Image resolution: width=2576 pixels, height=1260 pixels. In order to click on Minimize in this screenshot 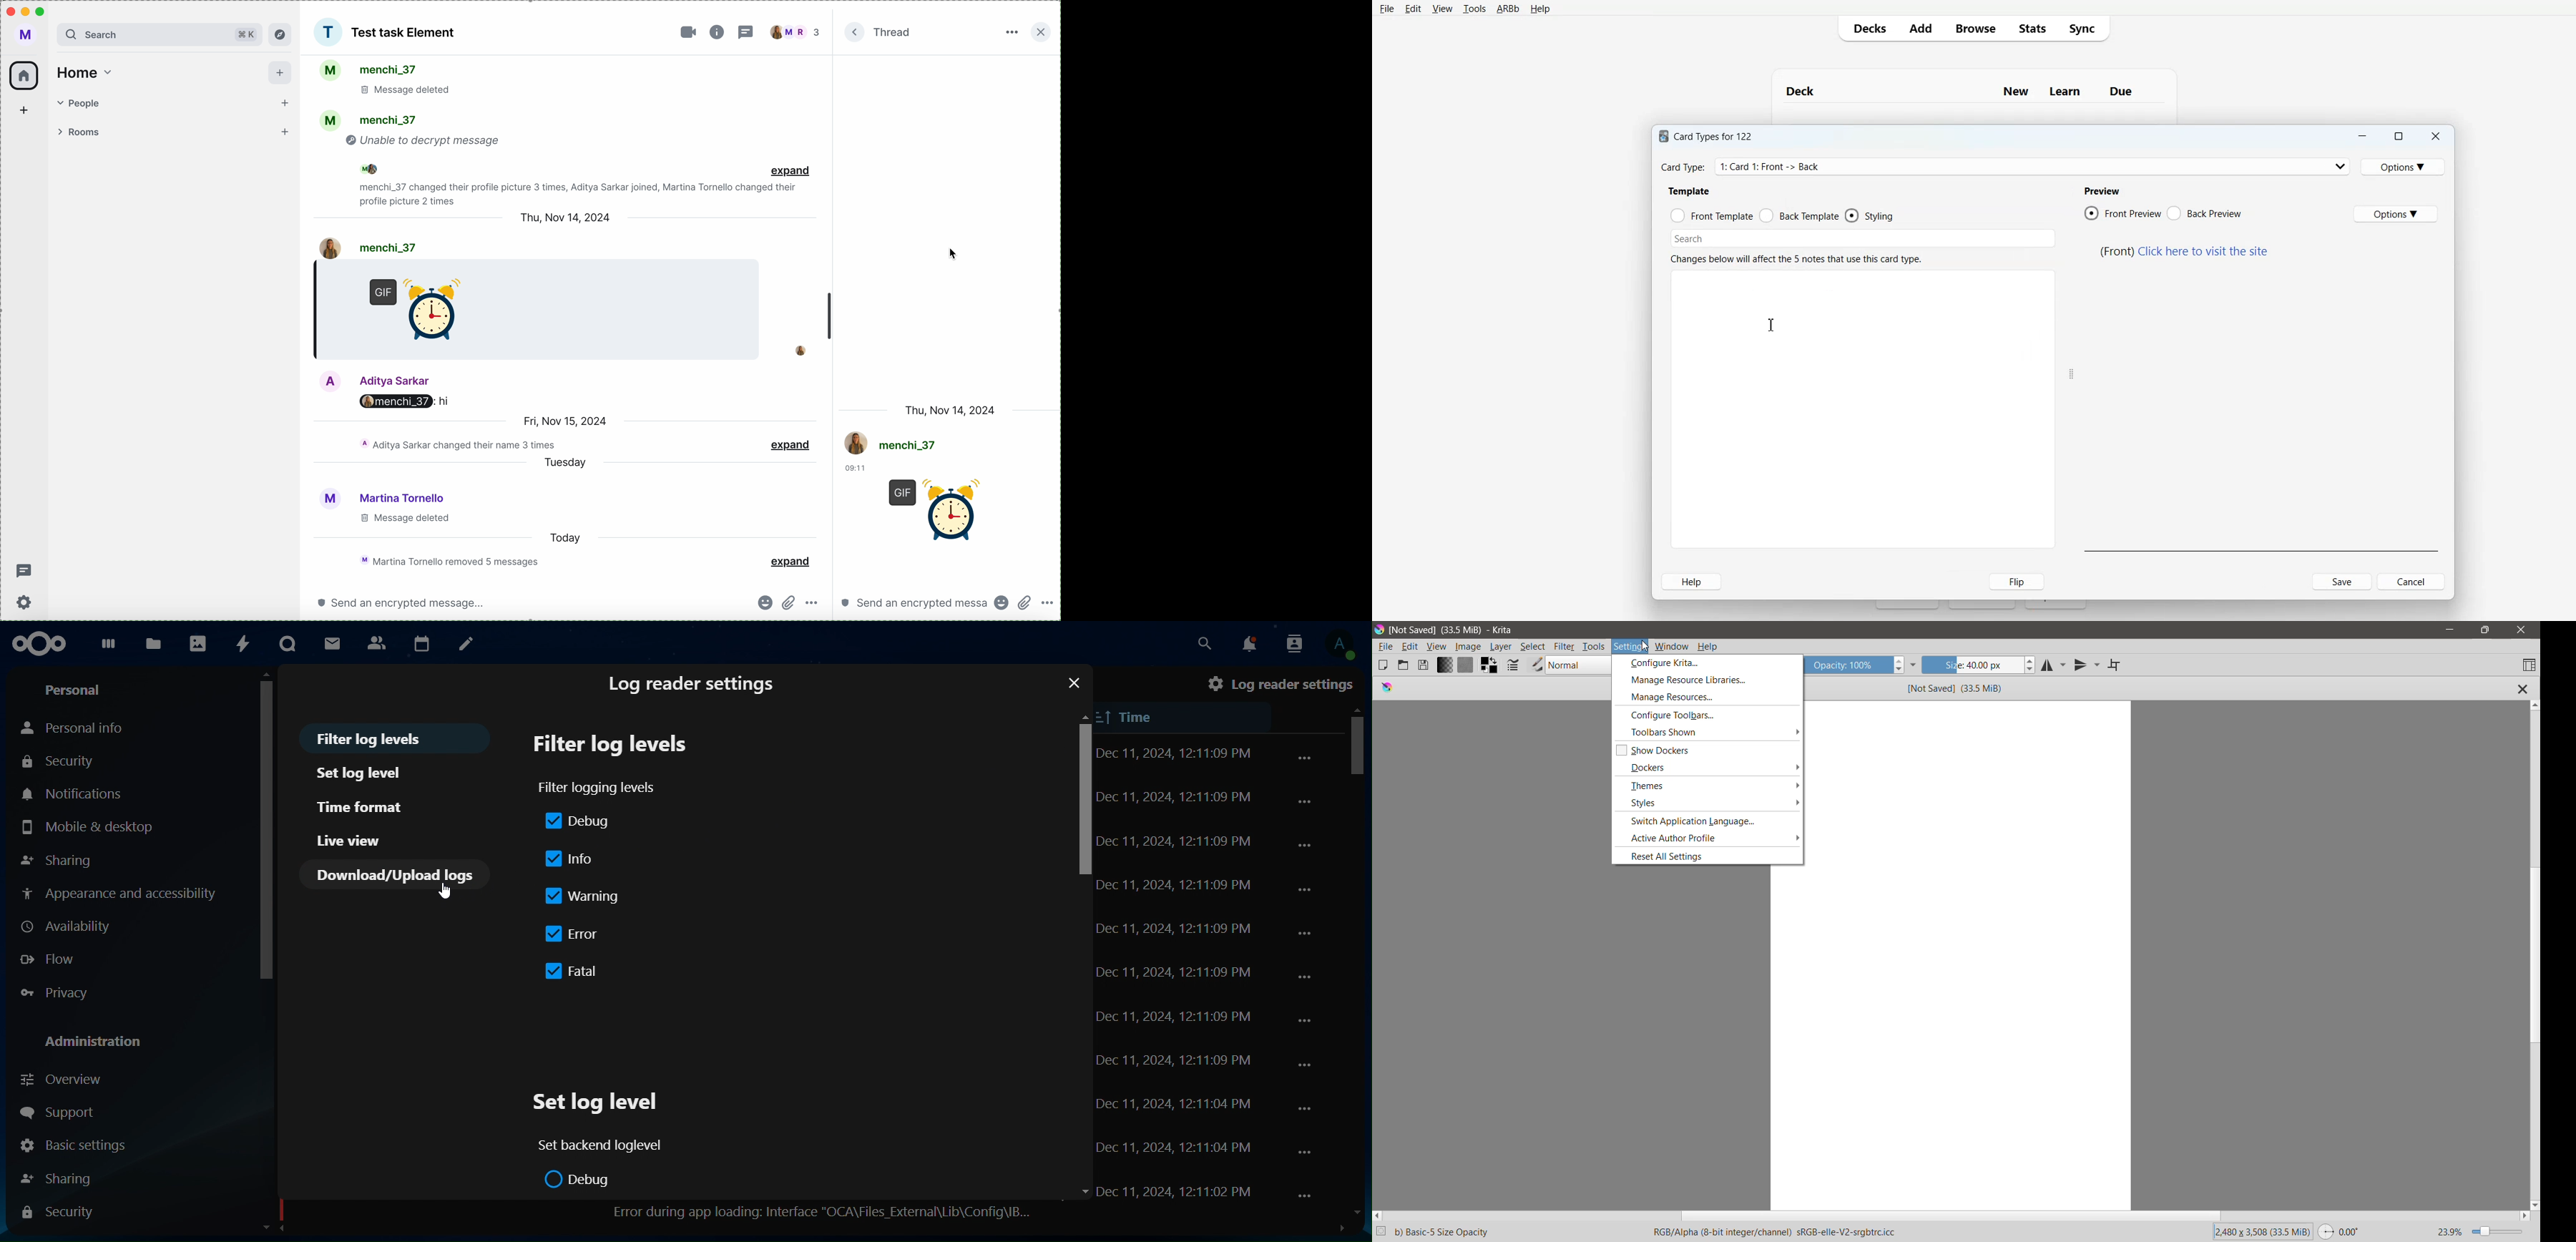, I will do `click(2362, 135)`.